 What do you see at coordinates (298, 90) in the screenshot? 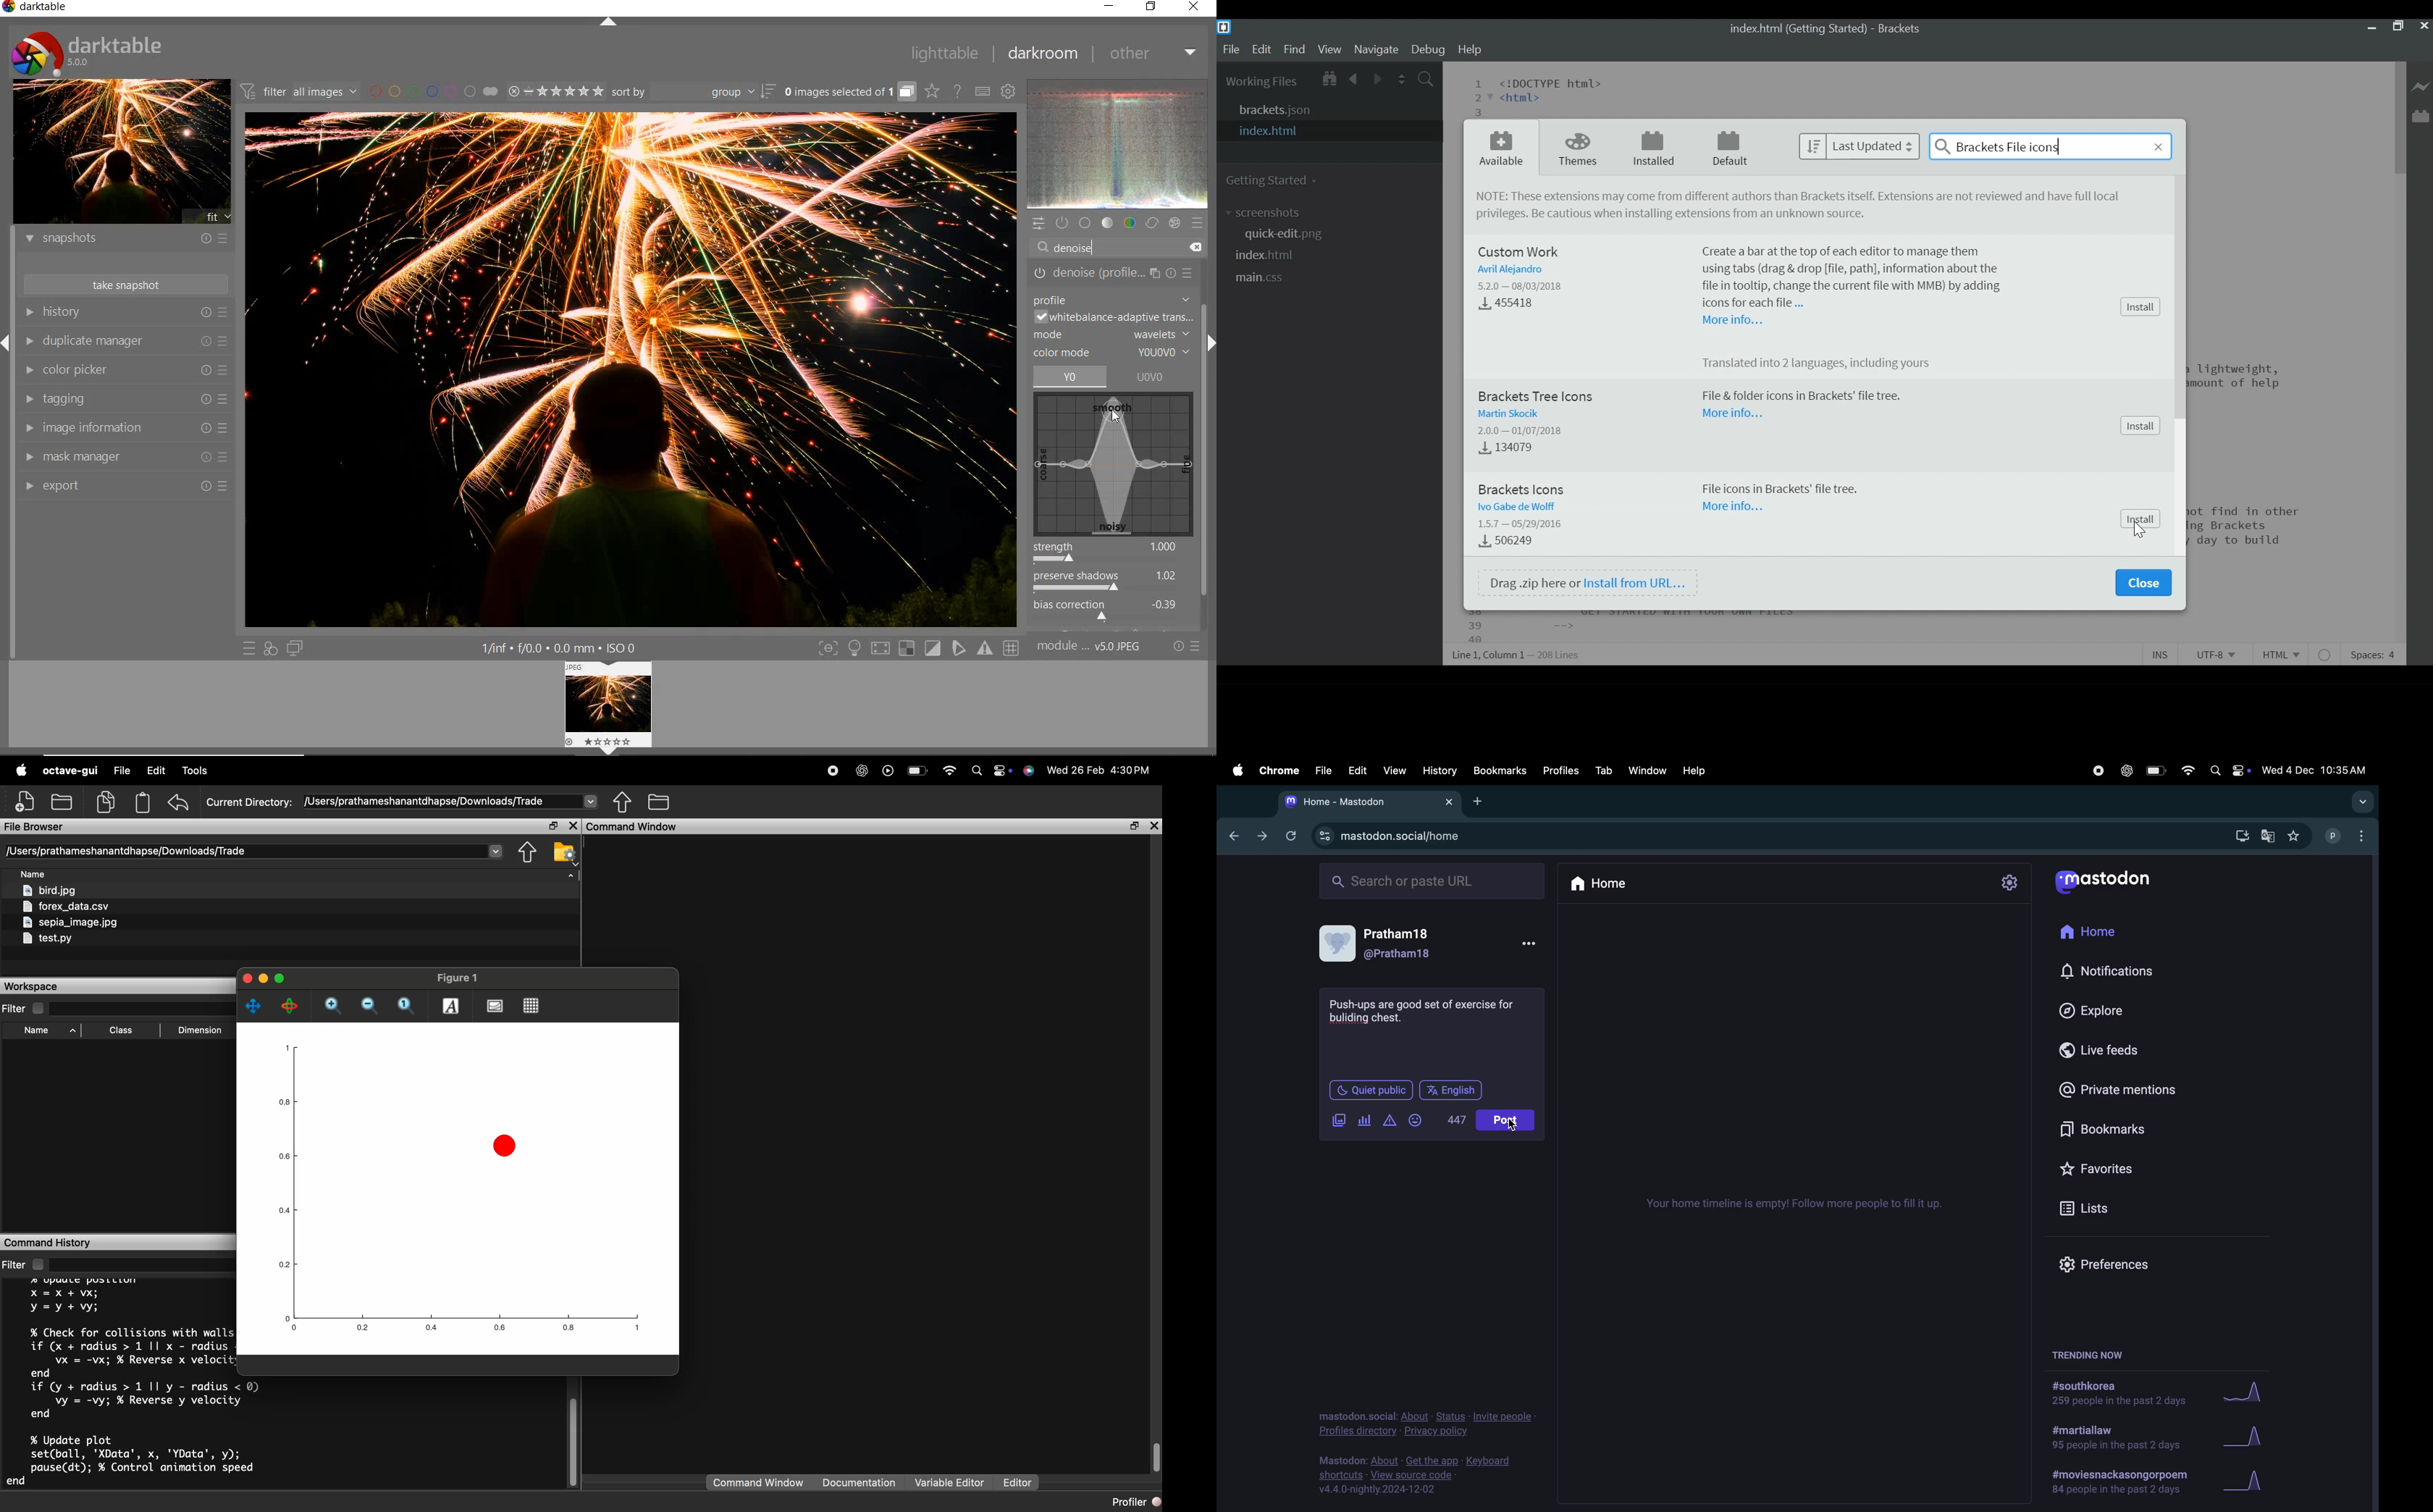
I see `filter all images by module order` at bounding box center [298, 90].